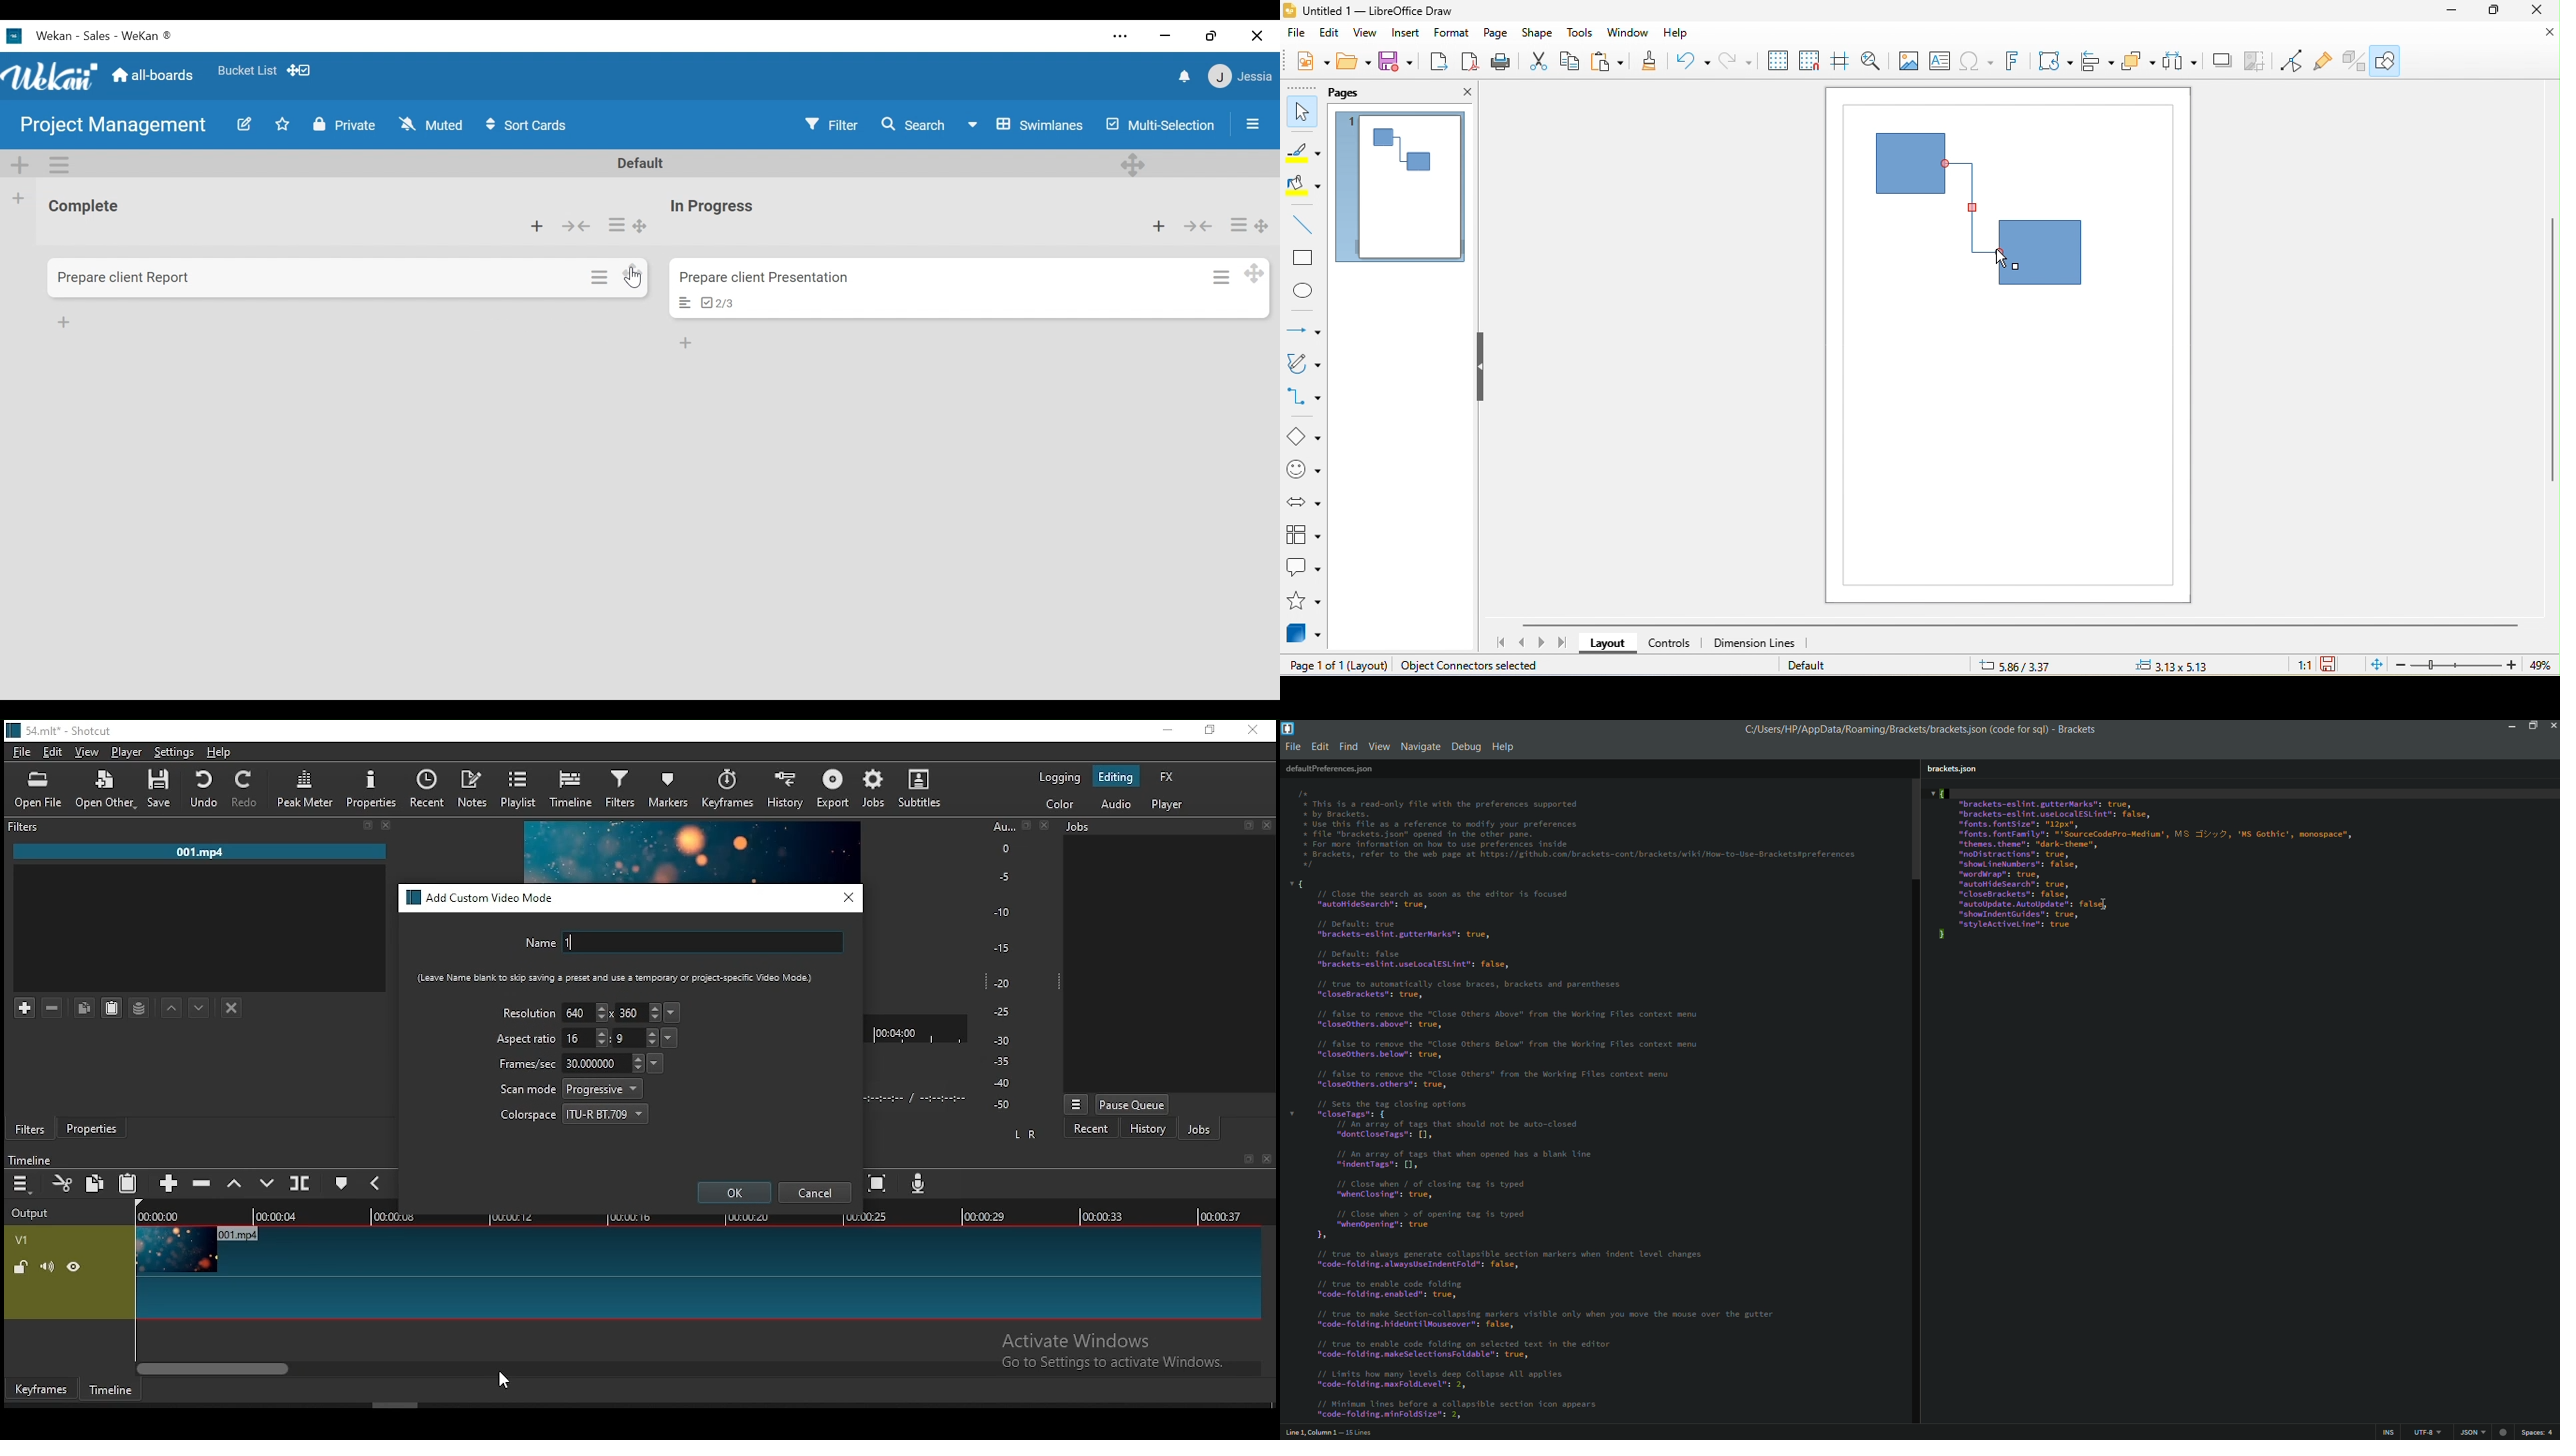  I want to click on 00:00:16, so click(631, 1216).